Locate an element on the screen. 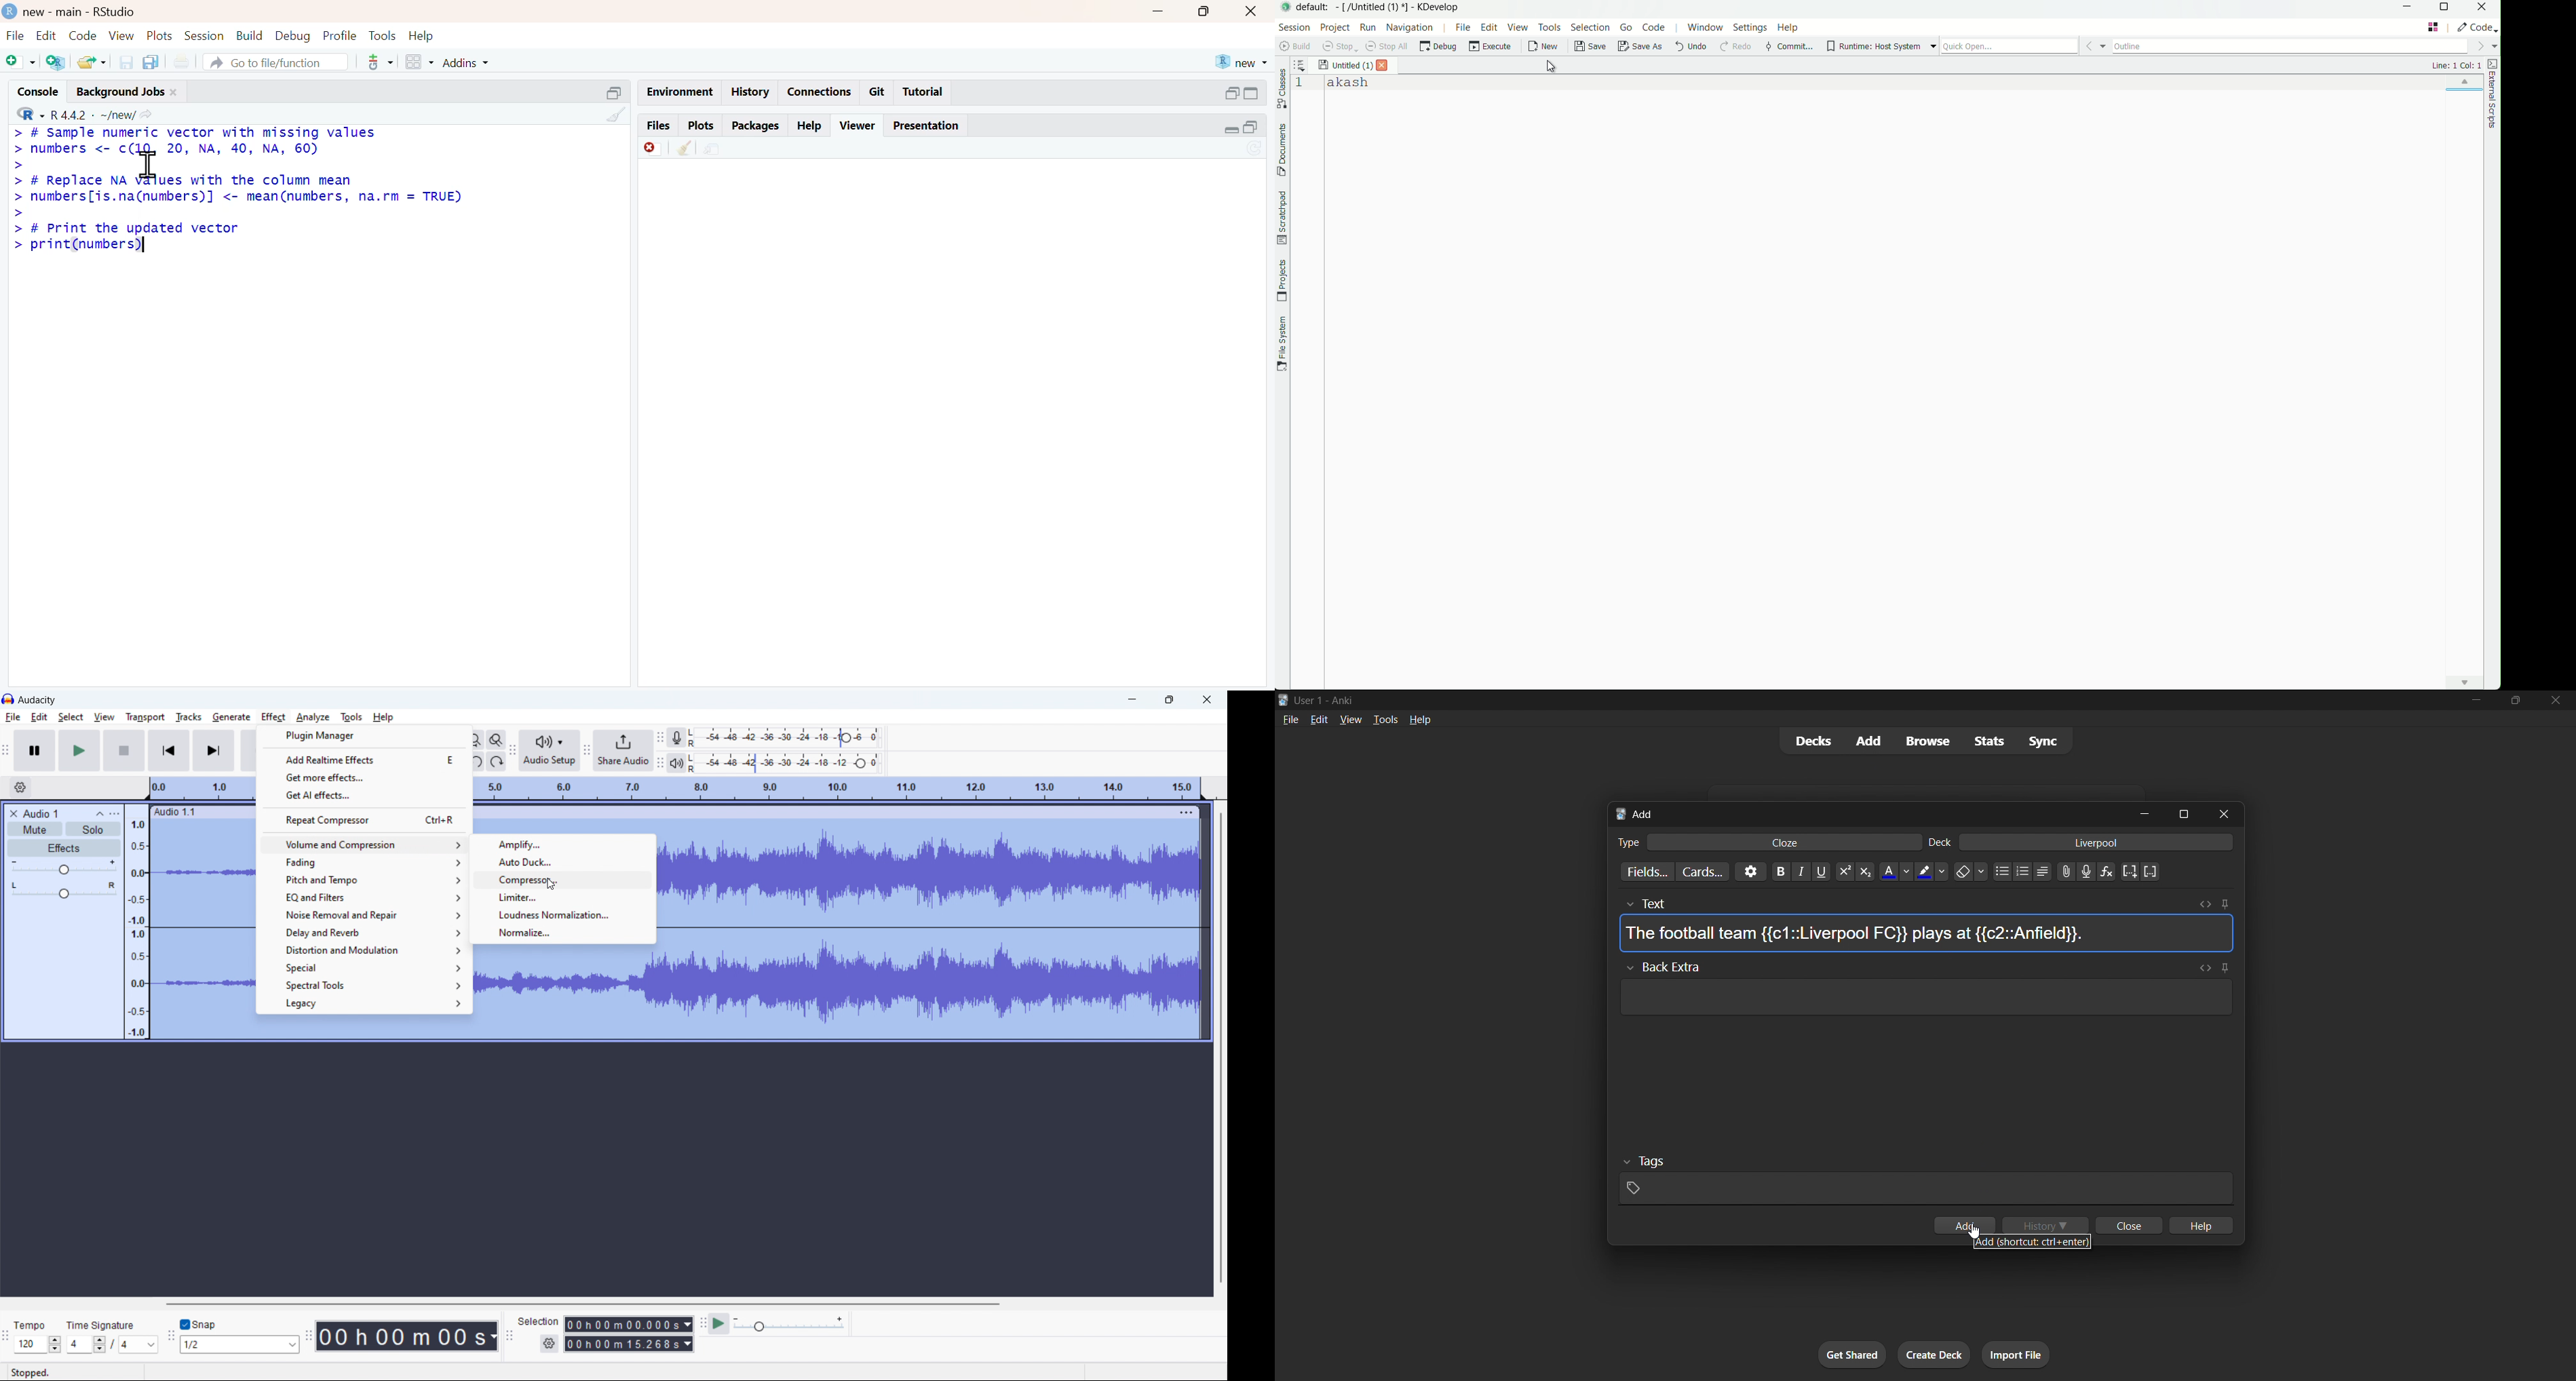 This screenshot has width=2576, height=1400. minimize is located at coordinates (2478, 701).